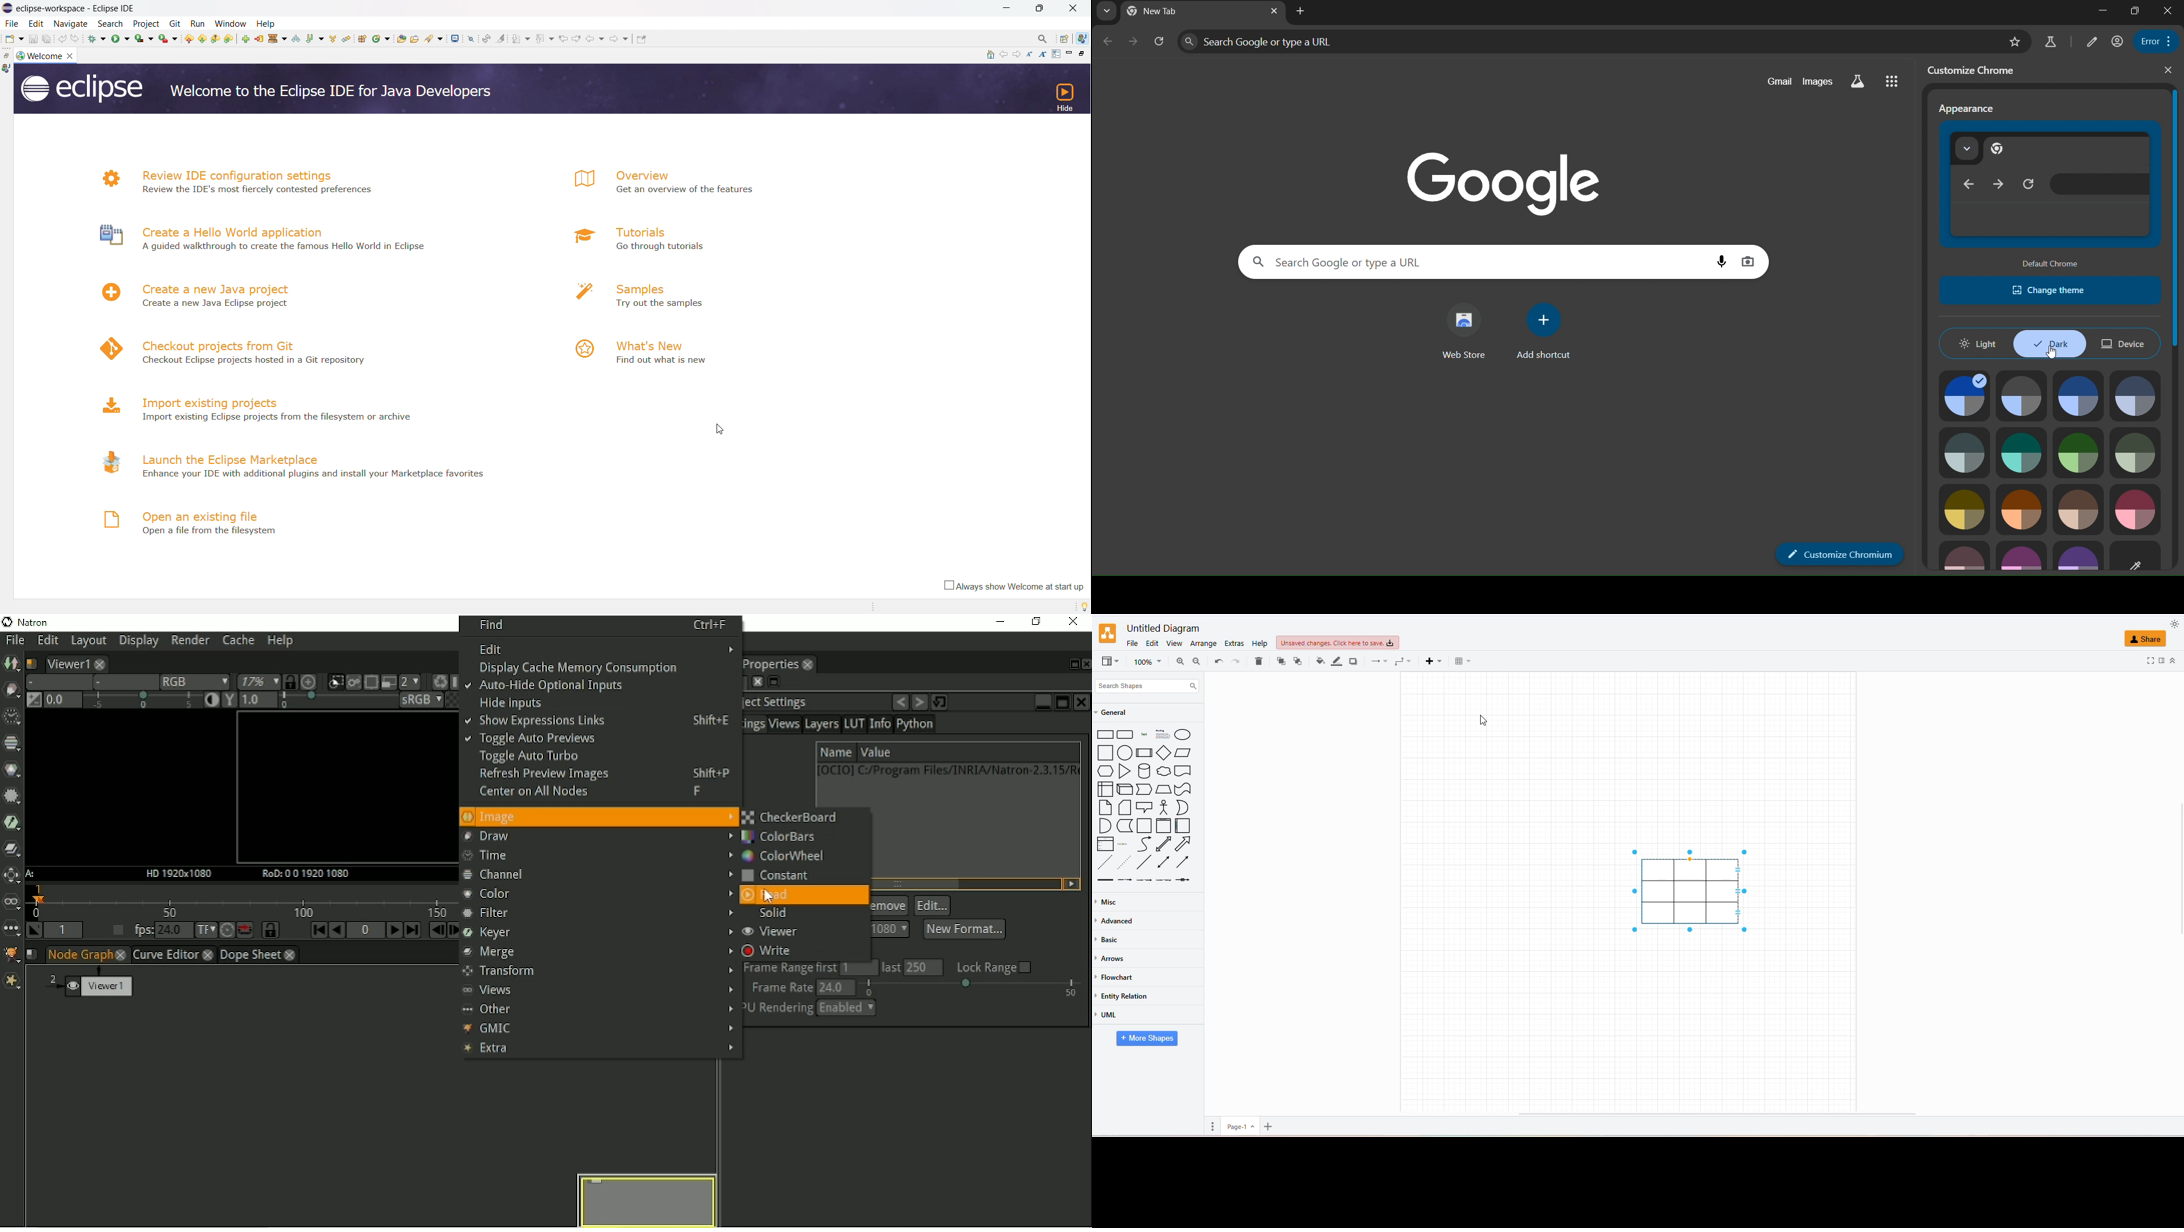 This screenshot has width=2184, height=1232. Describe the element at coordinates (1121, 996) in the screenshot. I see `entity relation` at that location.